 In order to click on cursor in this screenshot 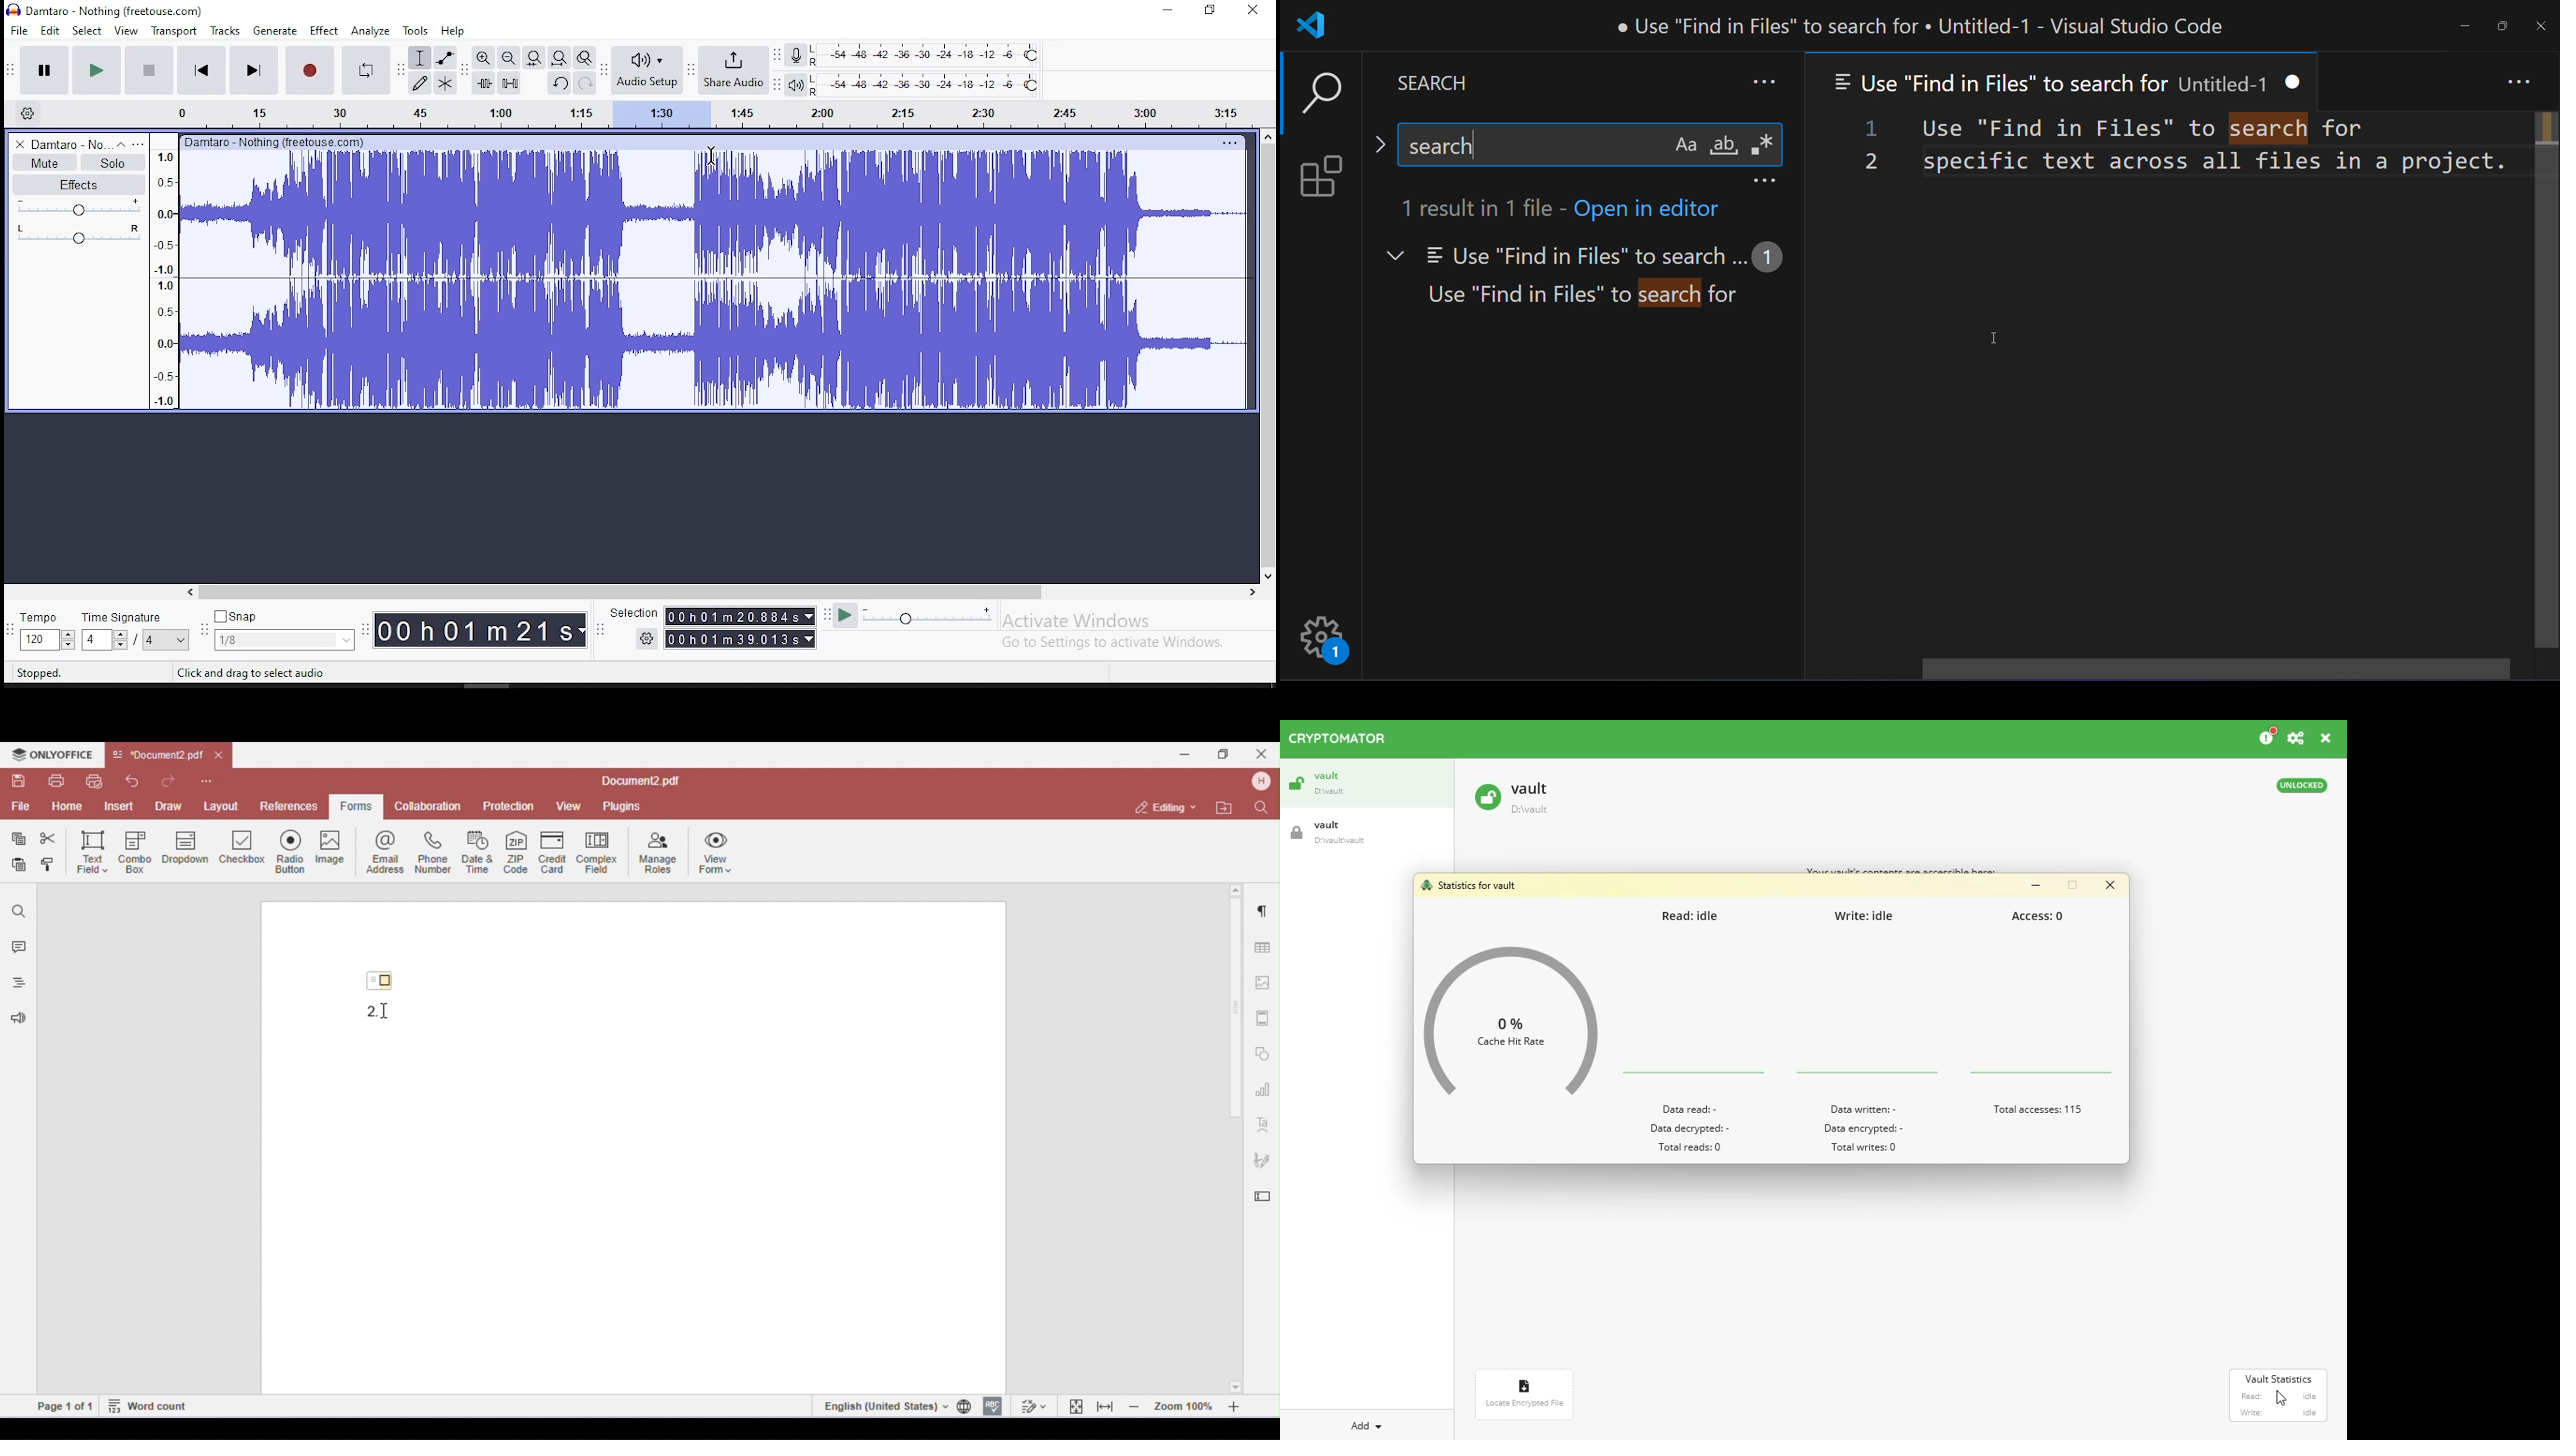, I will do `click(1989, 335)`.